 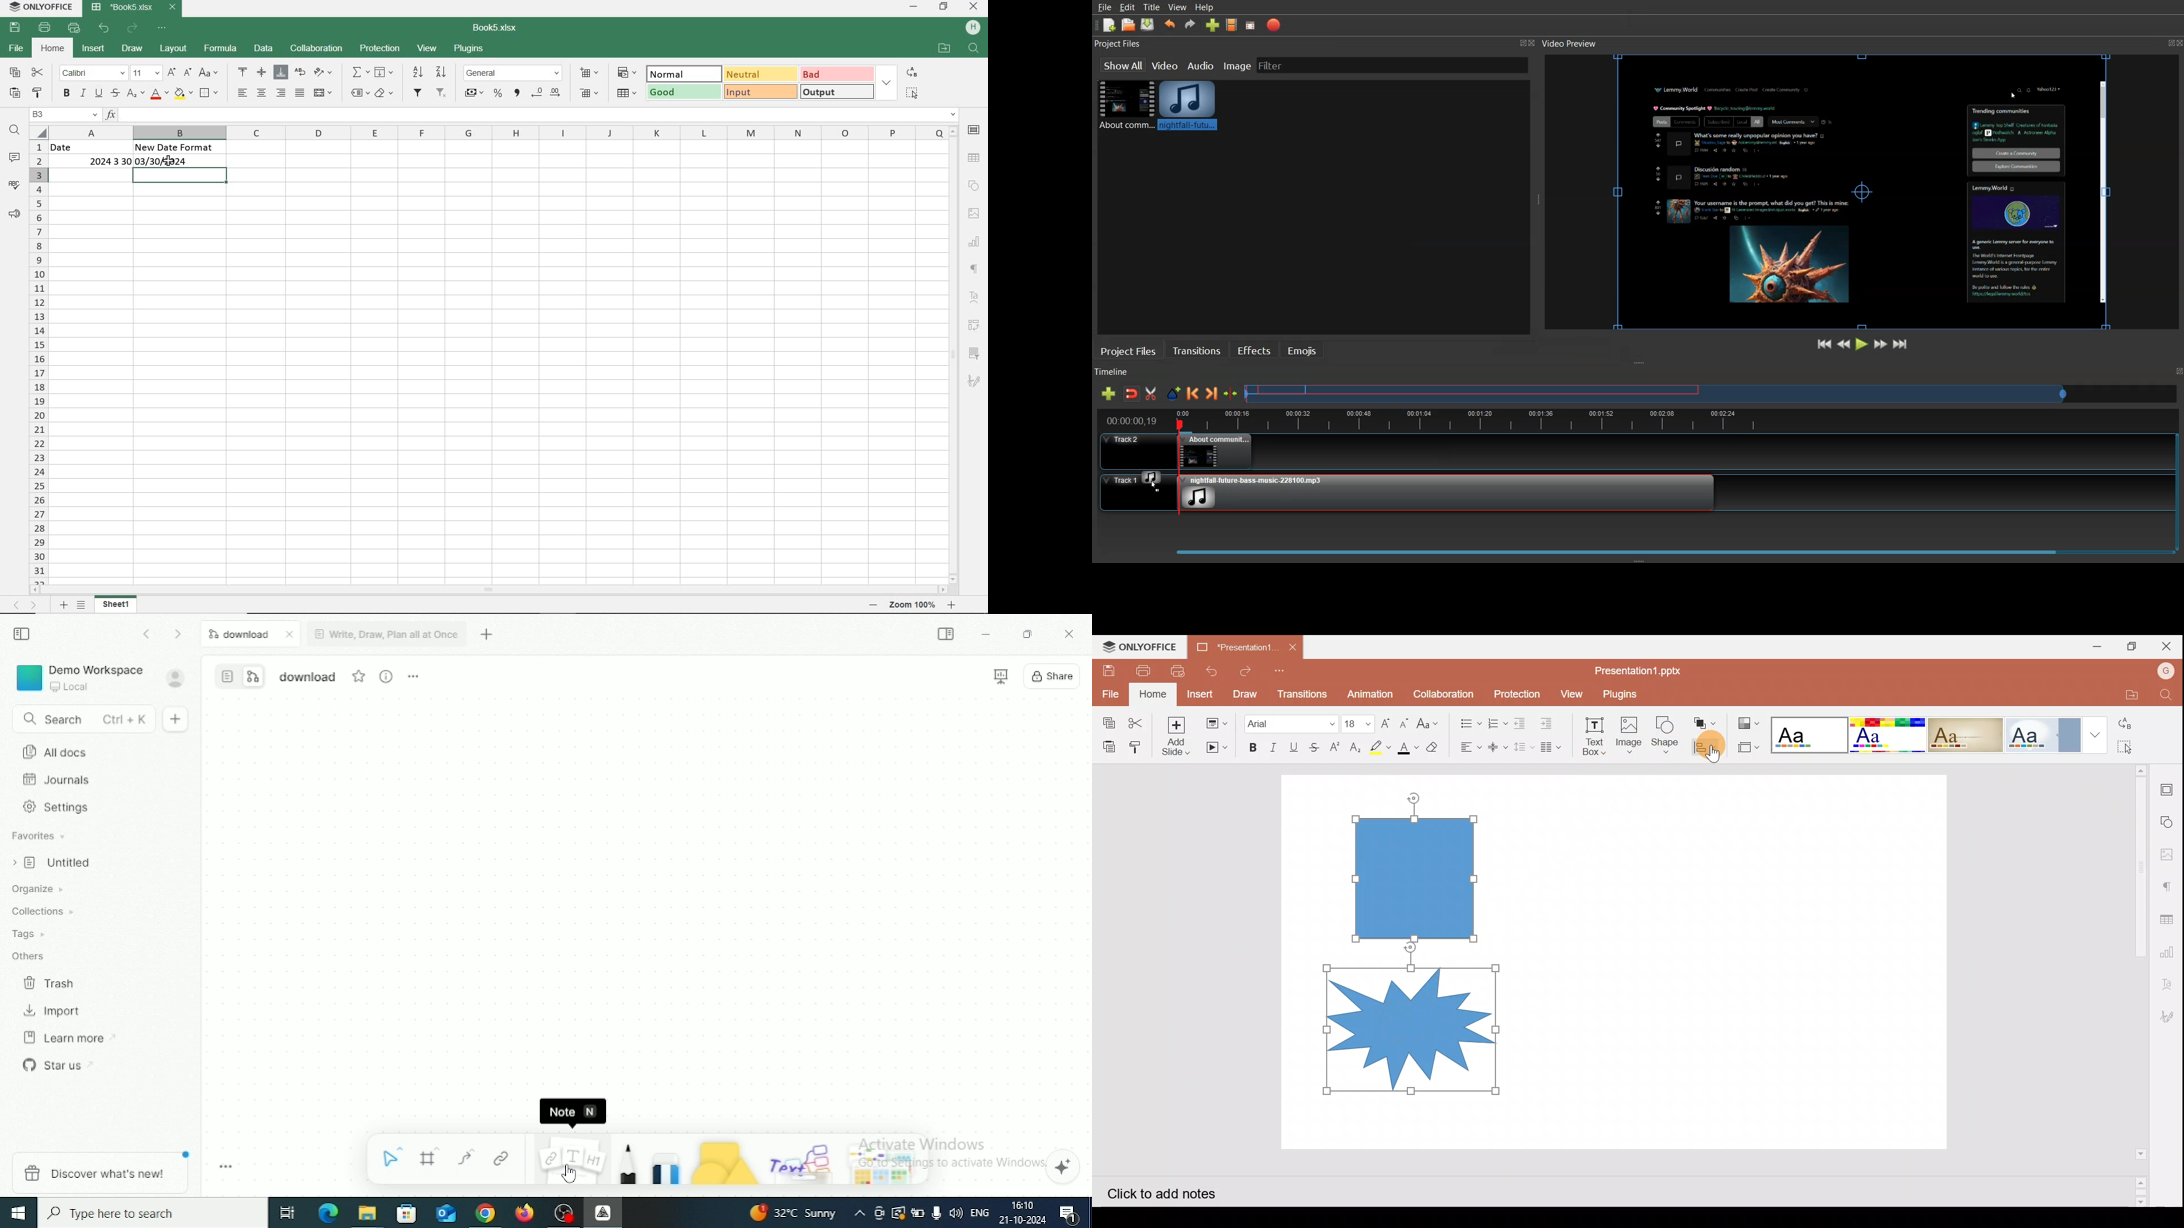 I want to click on Save, so click(x=1110, y=667).